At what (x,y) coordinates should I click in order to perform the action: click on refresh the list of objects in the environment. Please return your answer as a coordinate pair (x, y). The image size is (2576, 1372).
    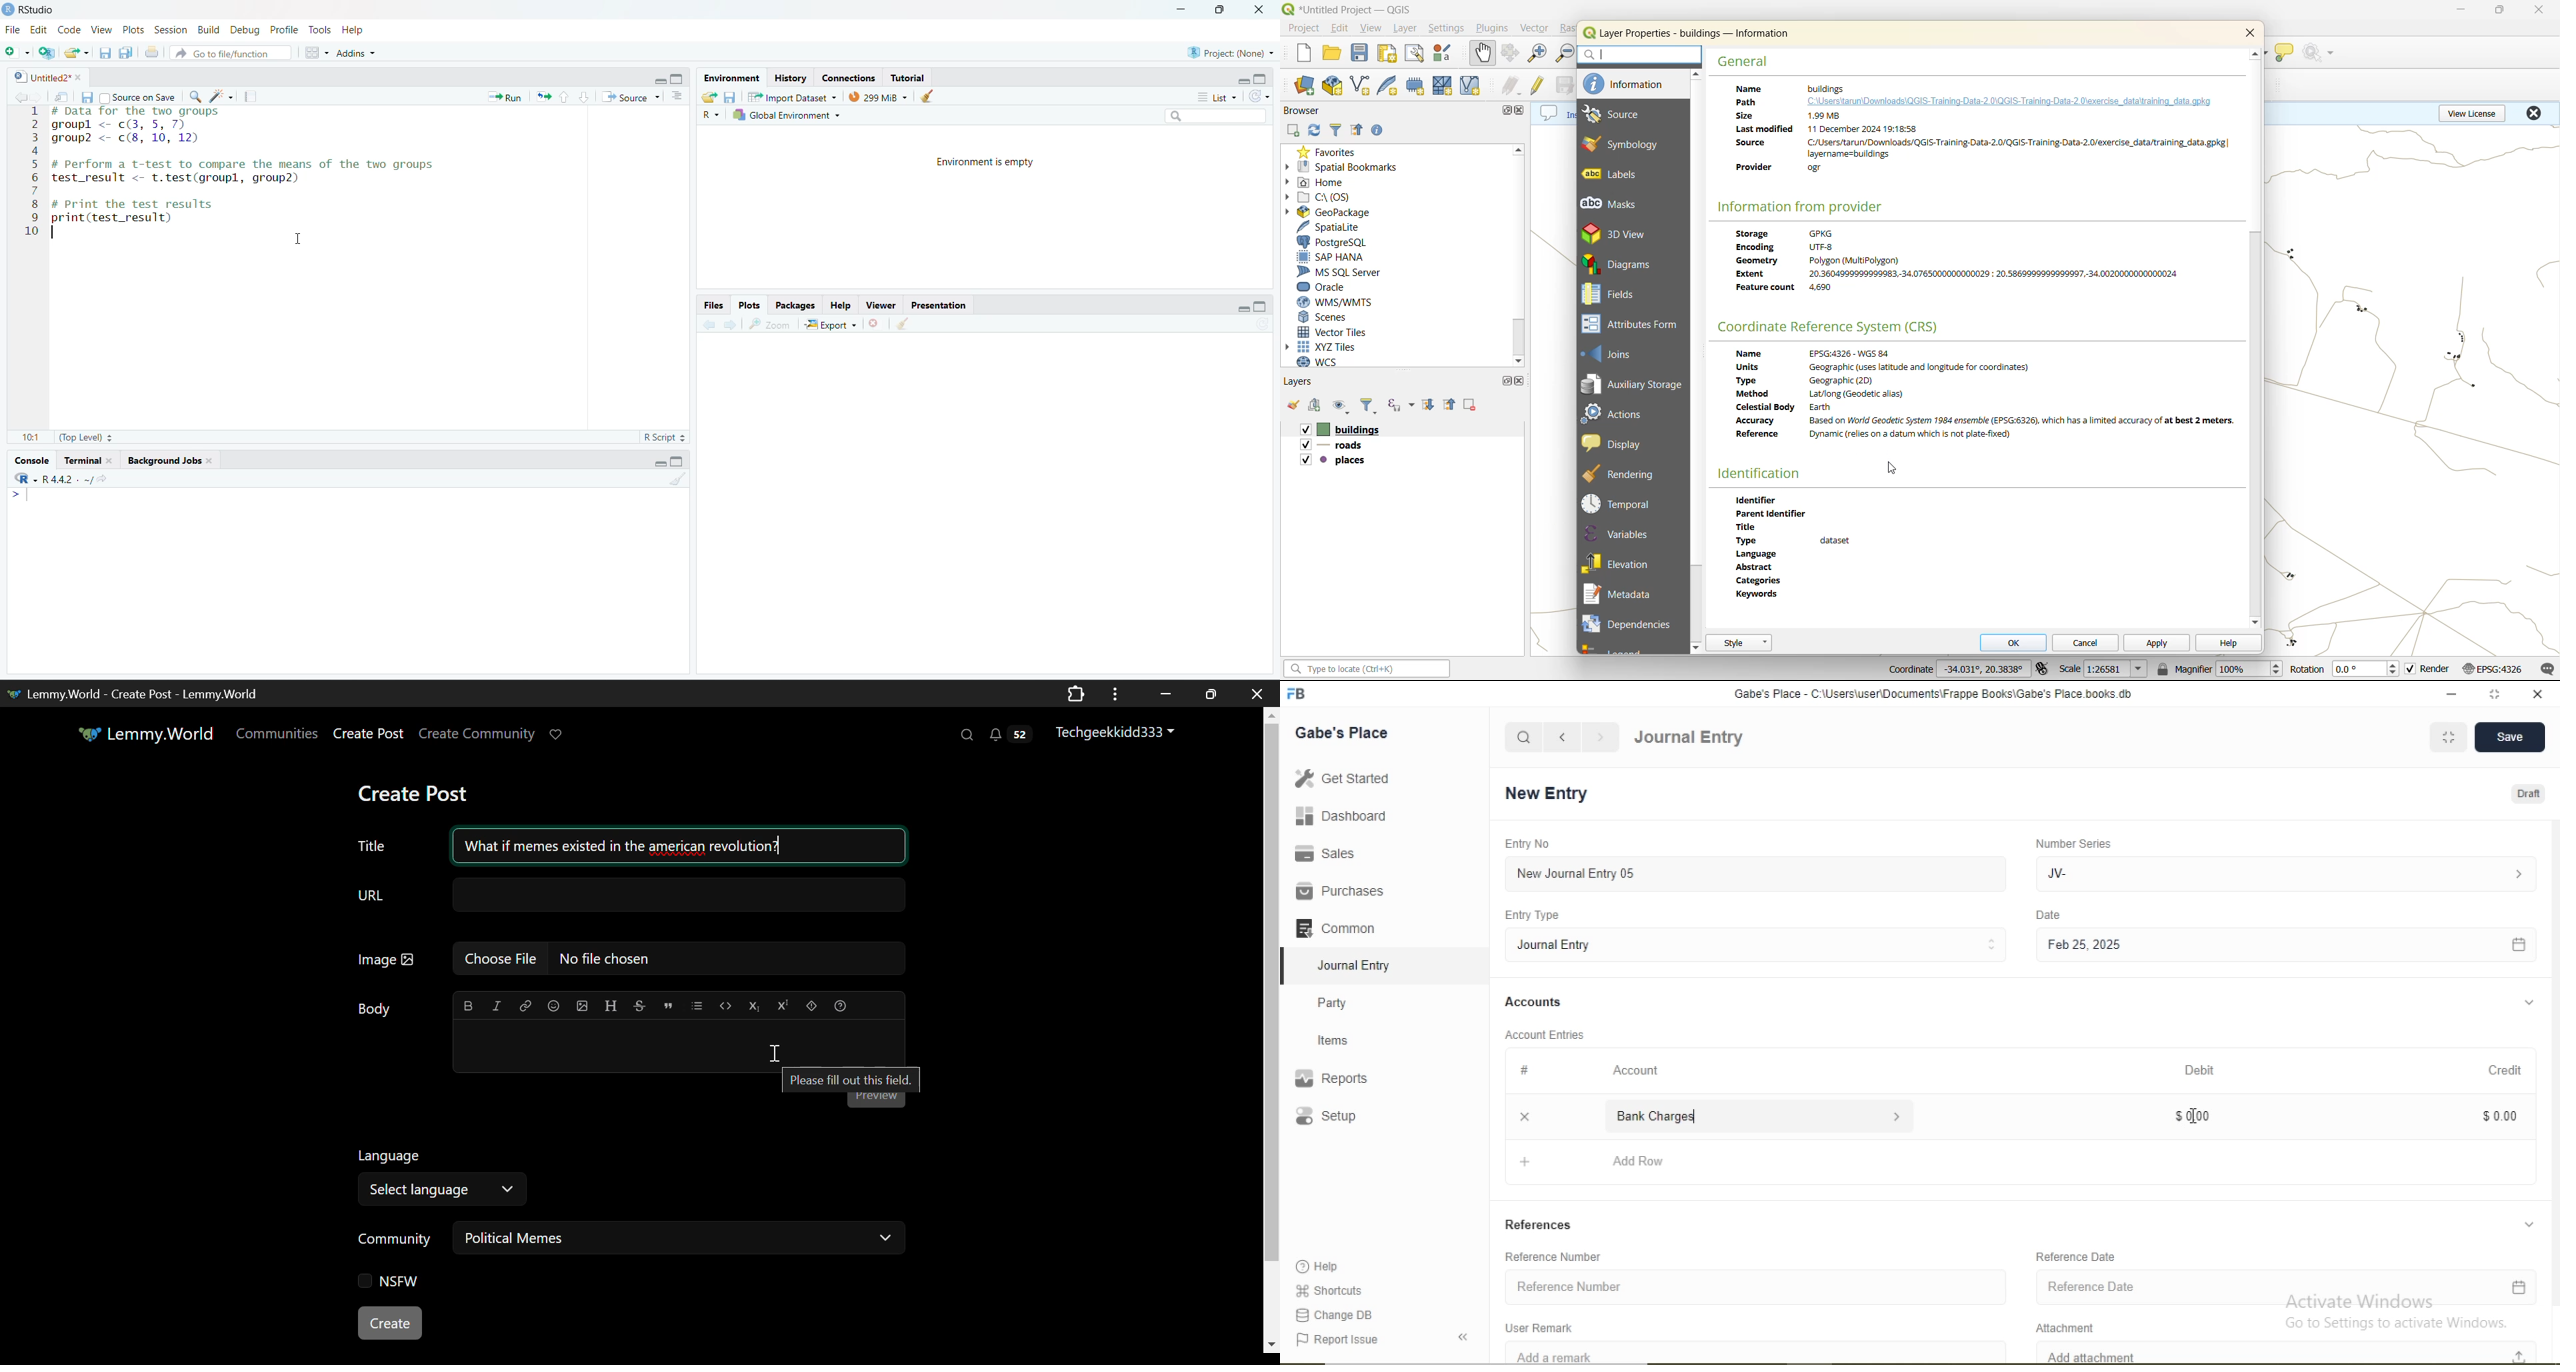
    Looking at the image, I should click on (1261, 97).